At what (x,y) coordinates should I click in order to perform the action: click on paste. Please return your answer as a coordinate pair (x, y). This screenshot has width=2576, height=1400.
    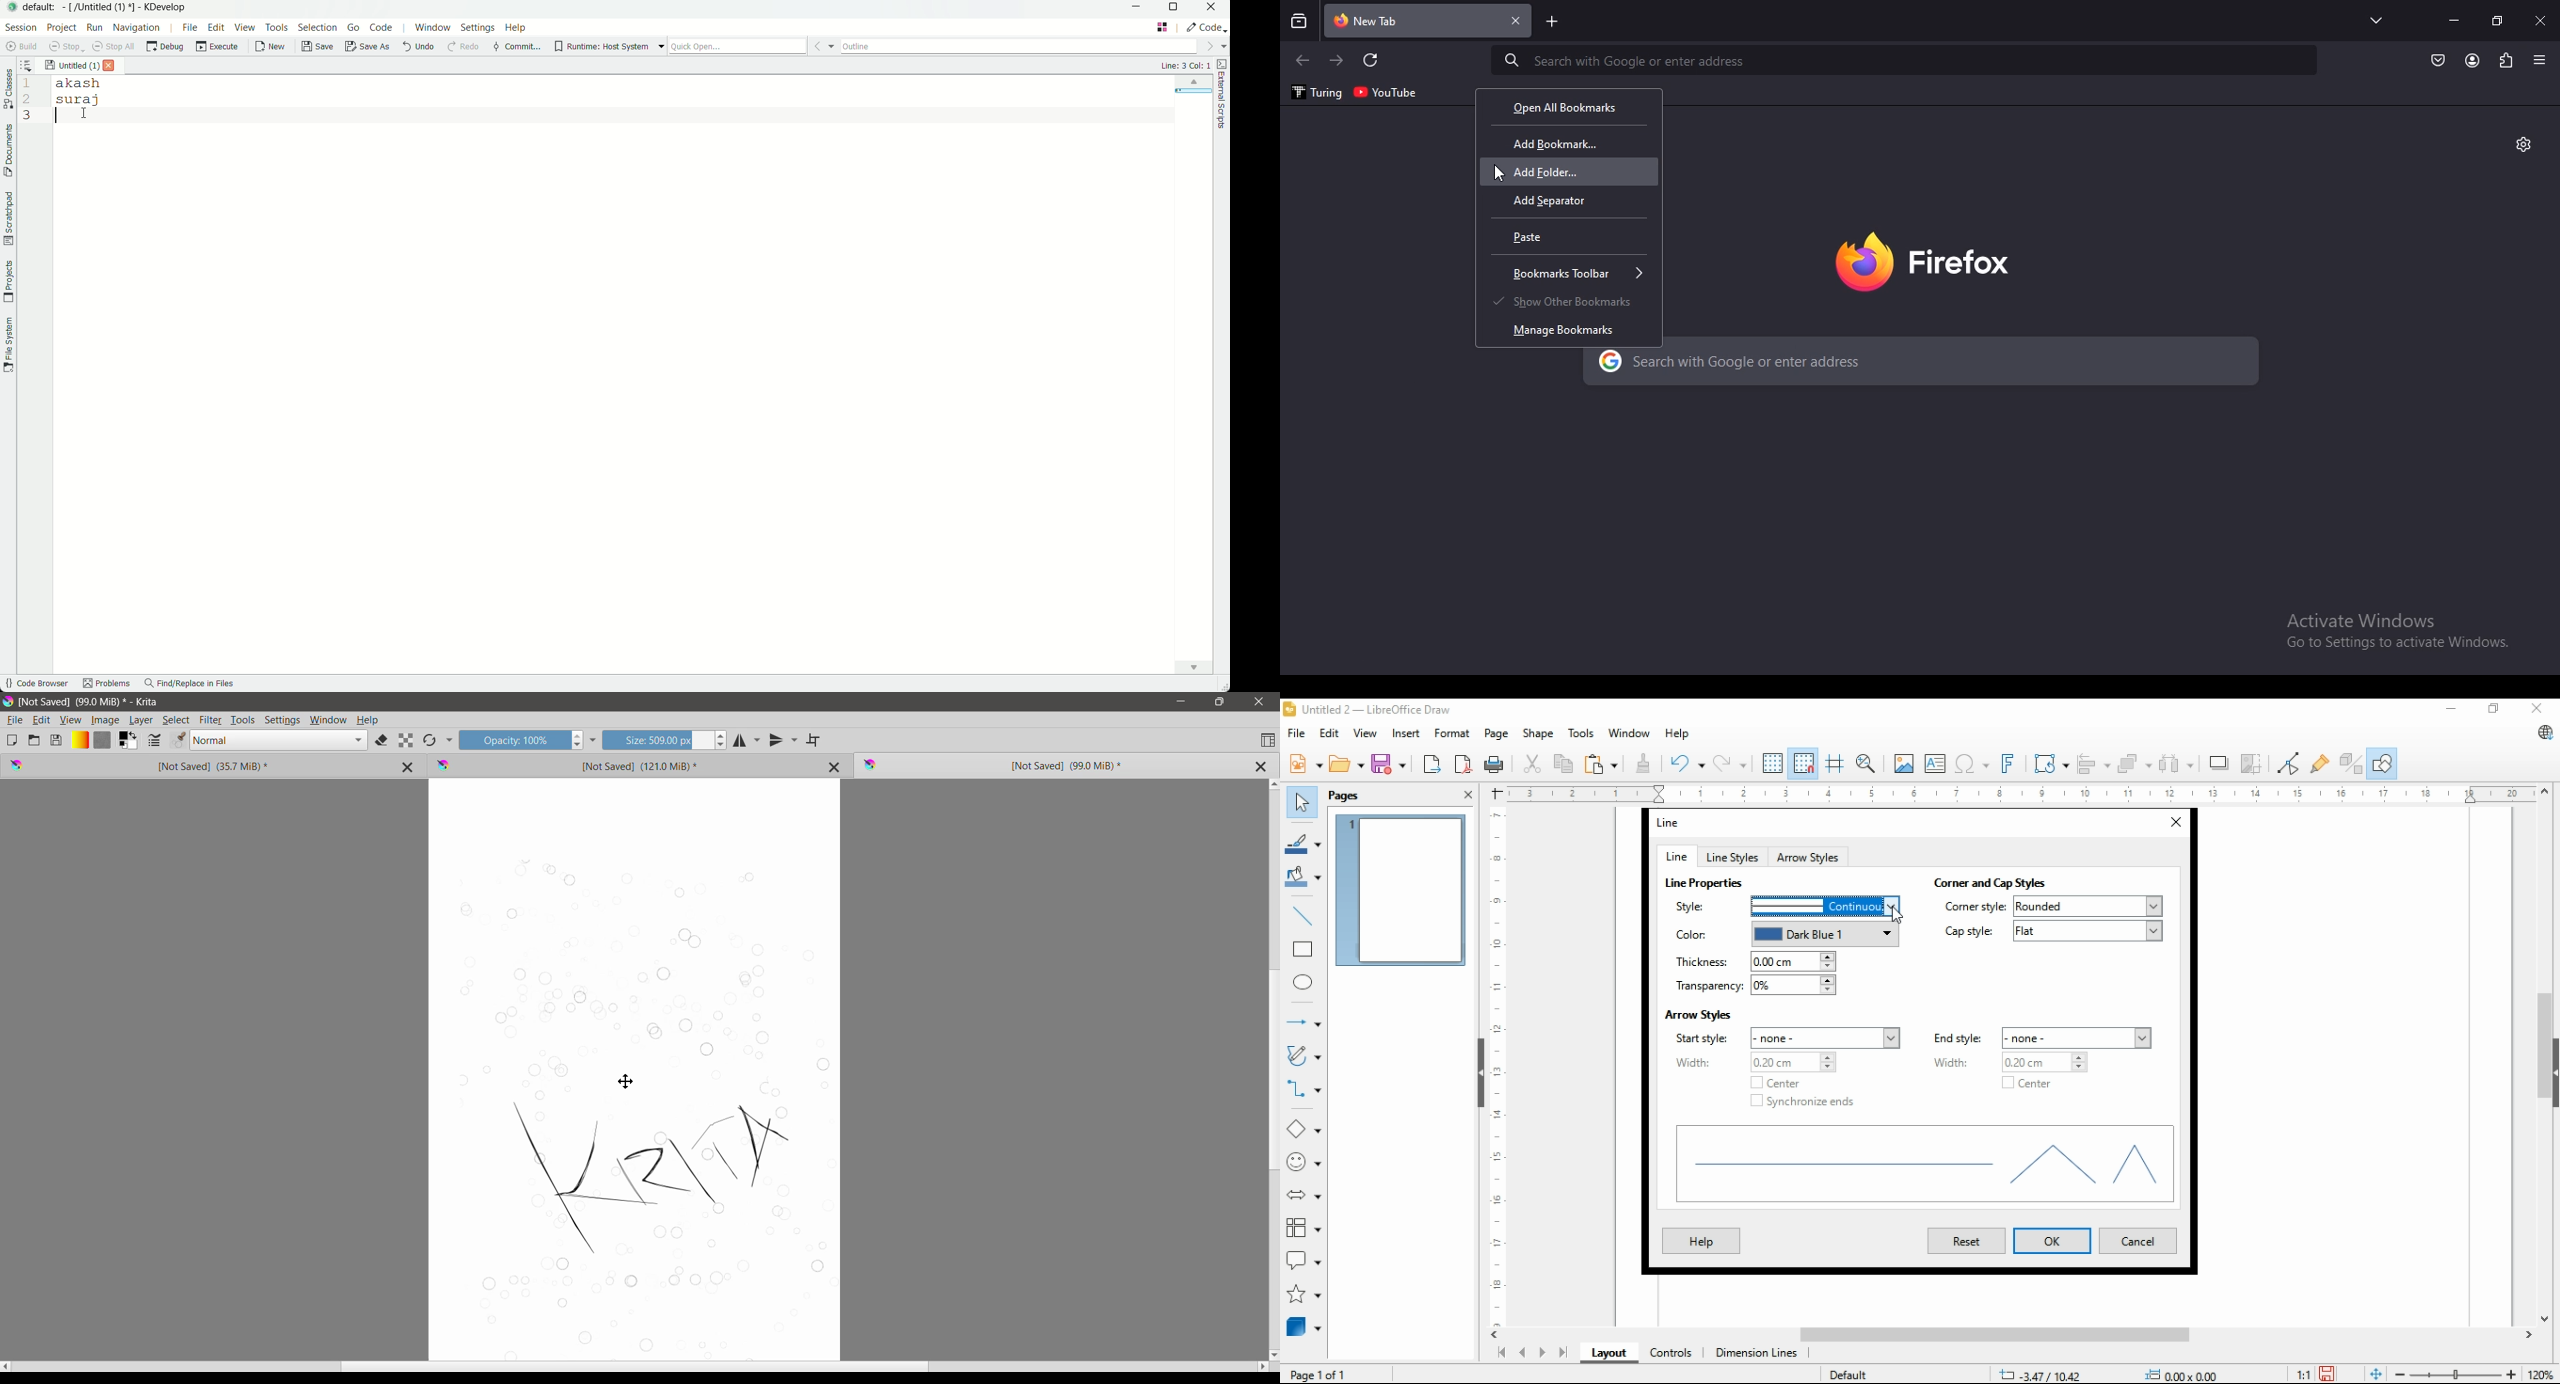
    Looking at the image, I should click on (1601, 763).